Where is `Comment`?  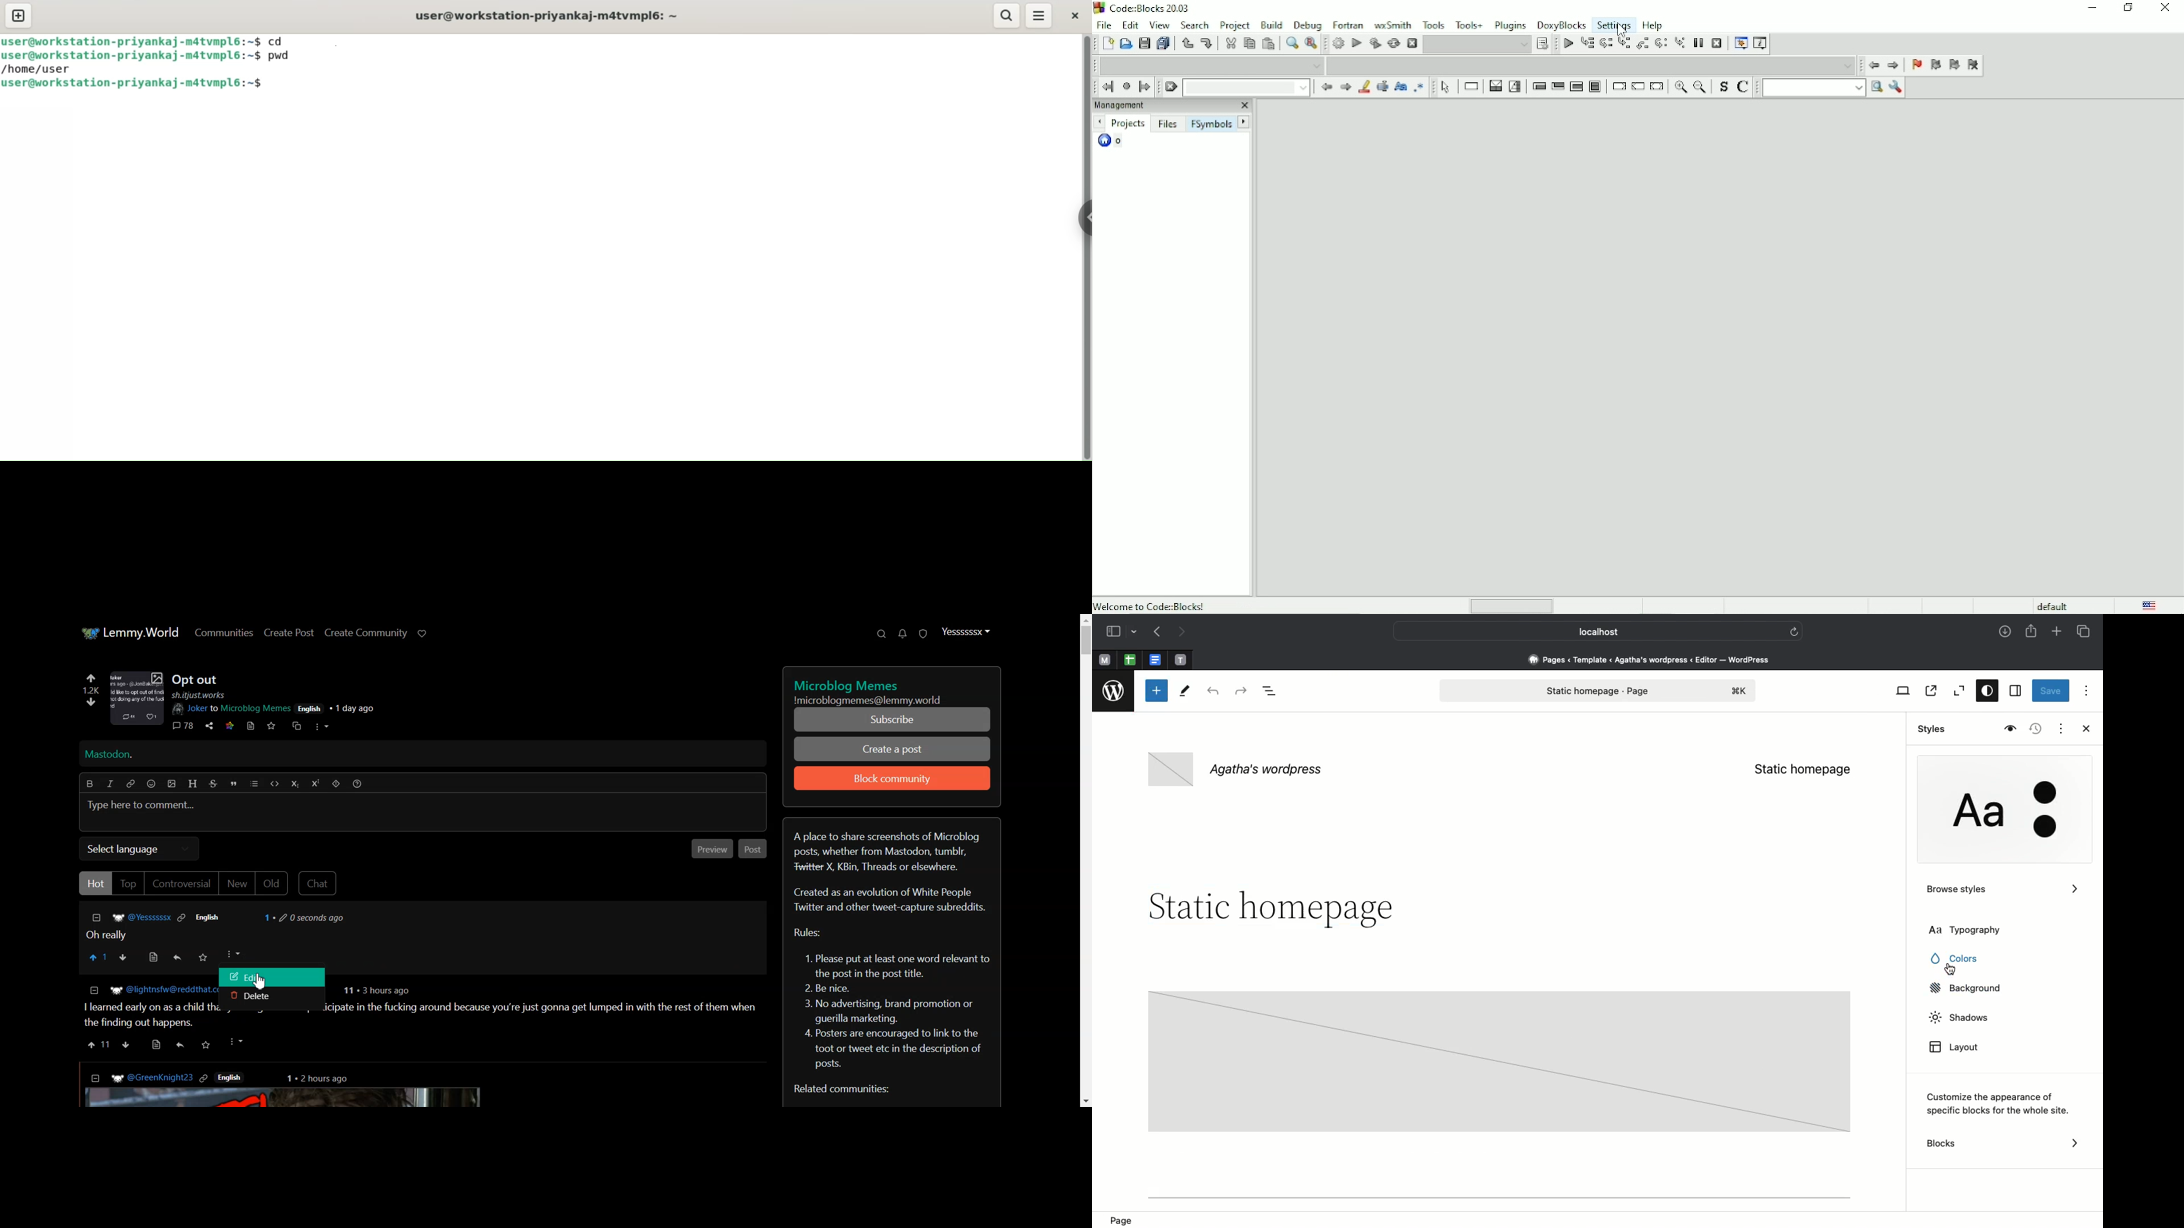 Comment is located at coordinates (226, 925).